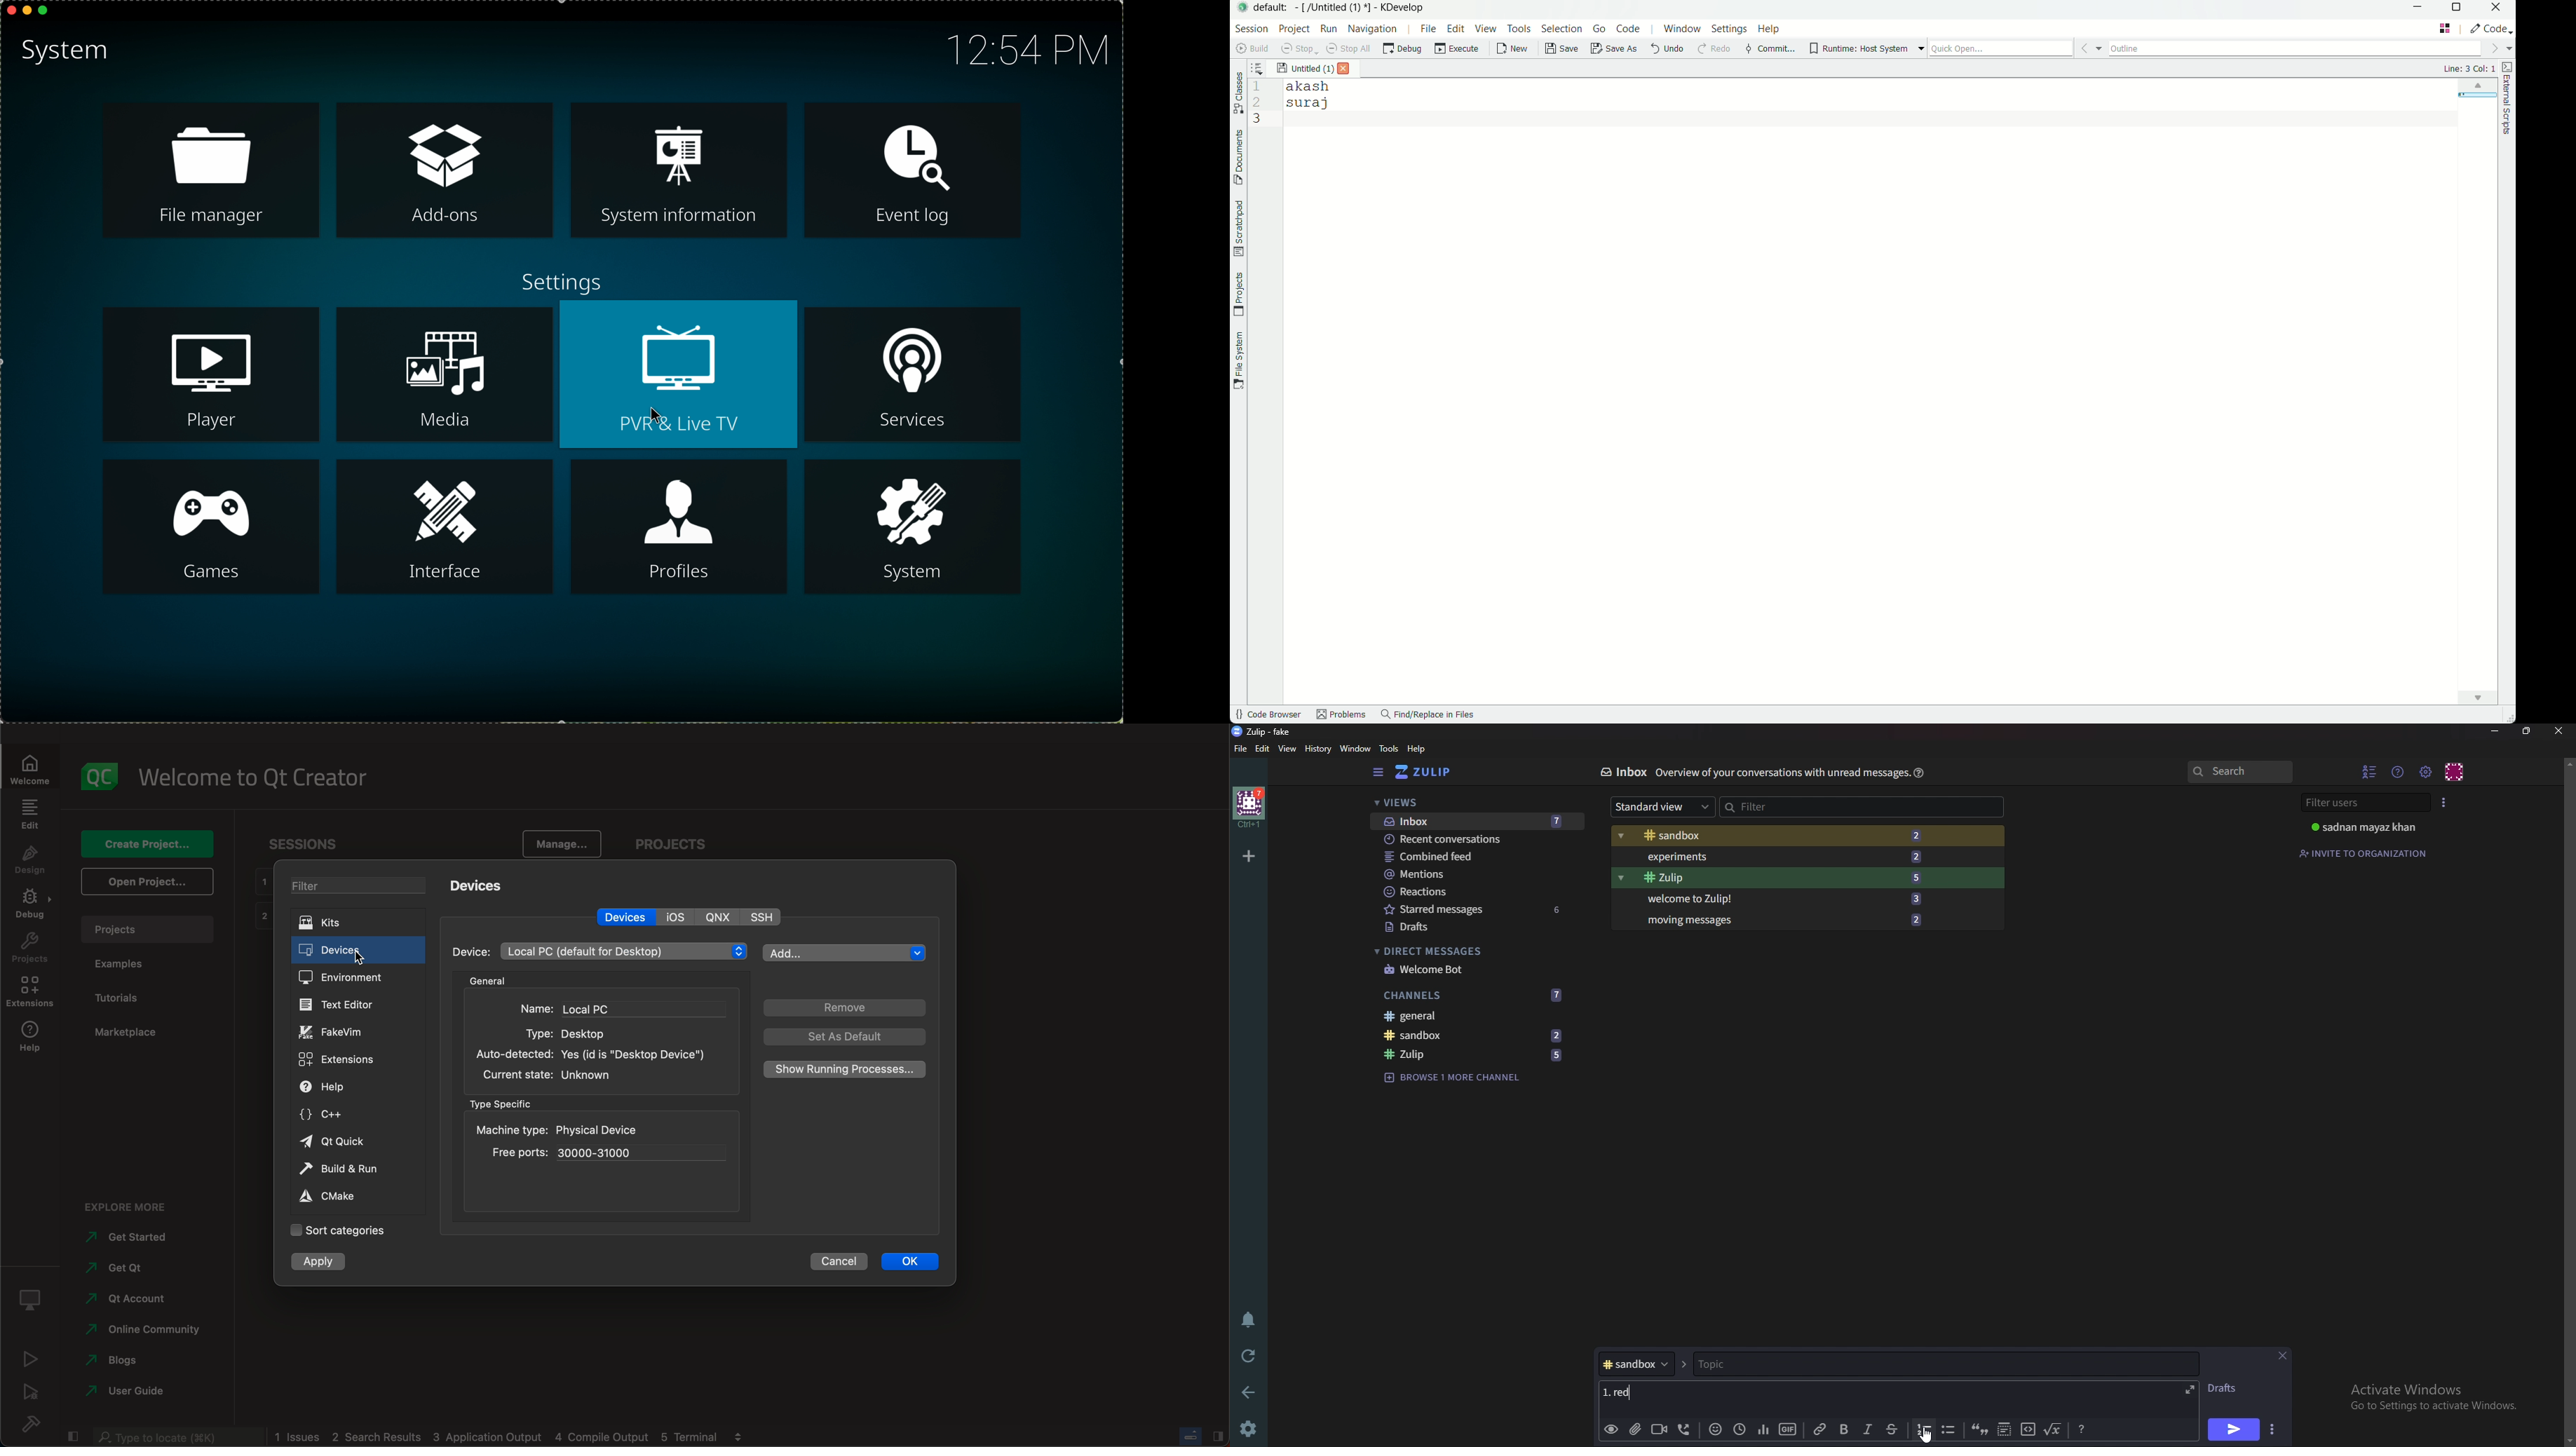 The image size is (2576, 1456). Describe the element at coordinates (2310, 48) in the screenshot. I see `outline` at that location.